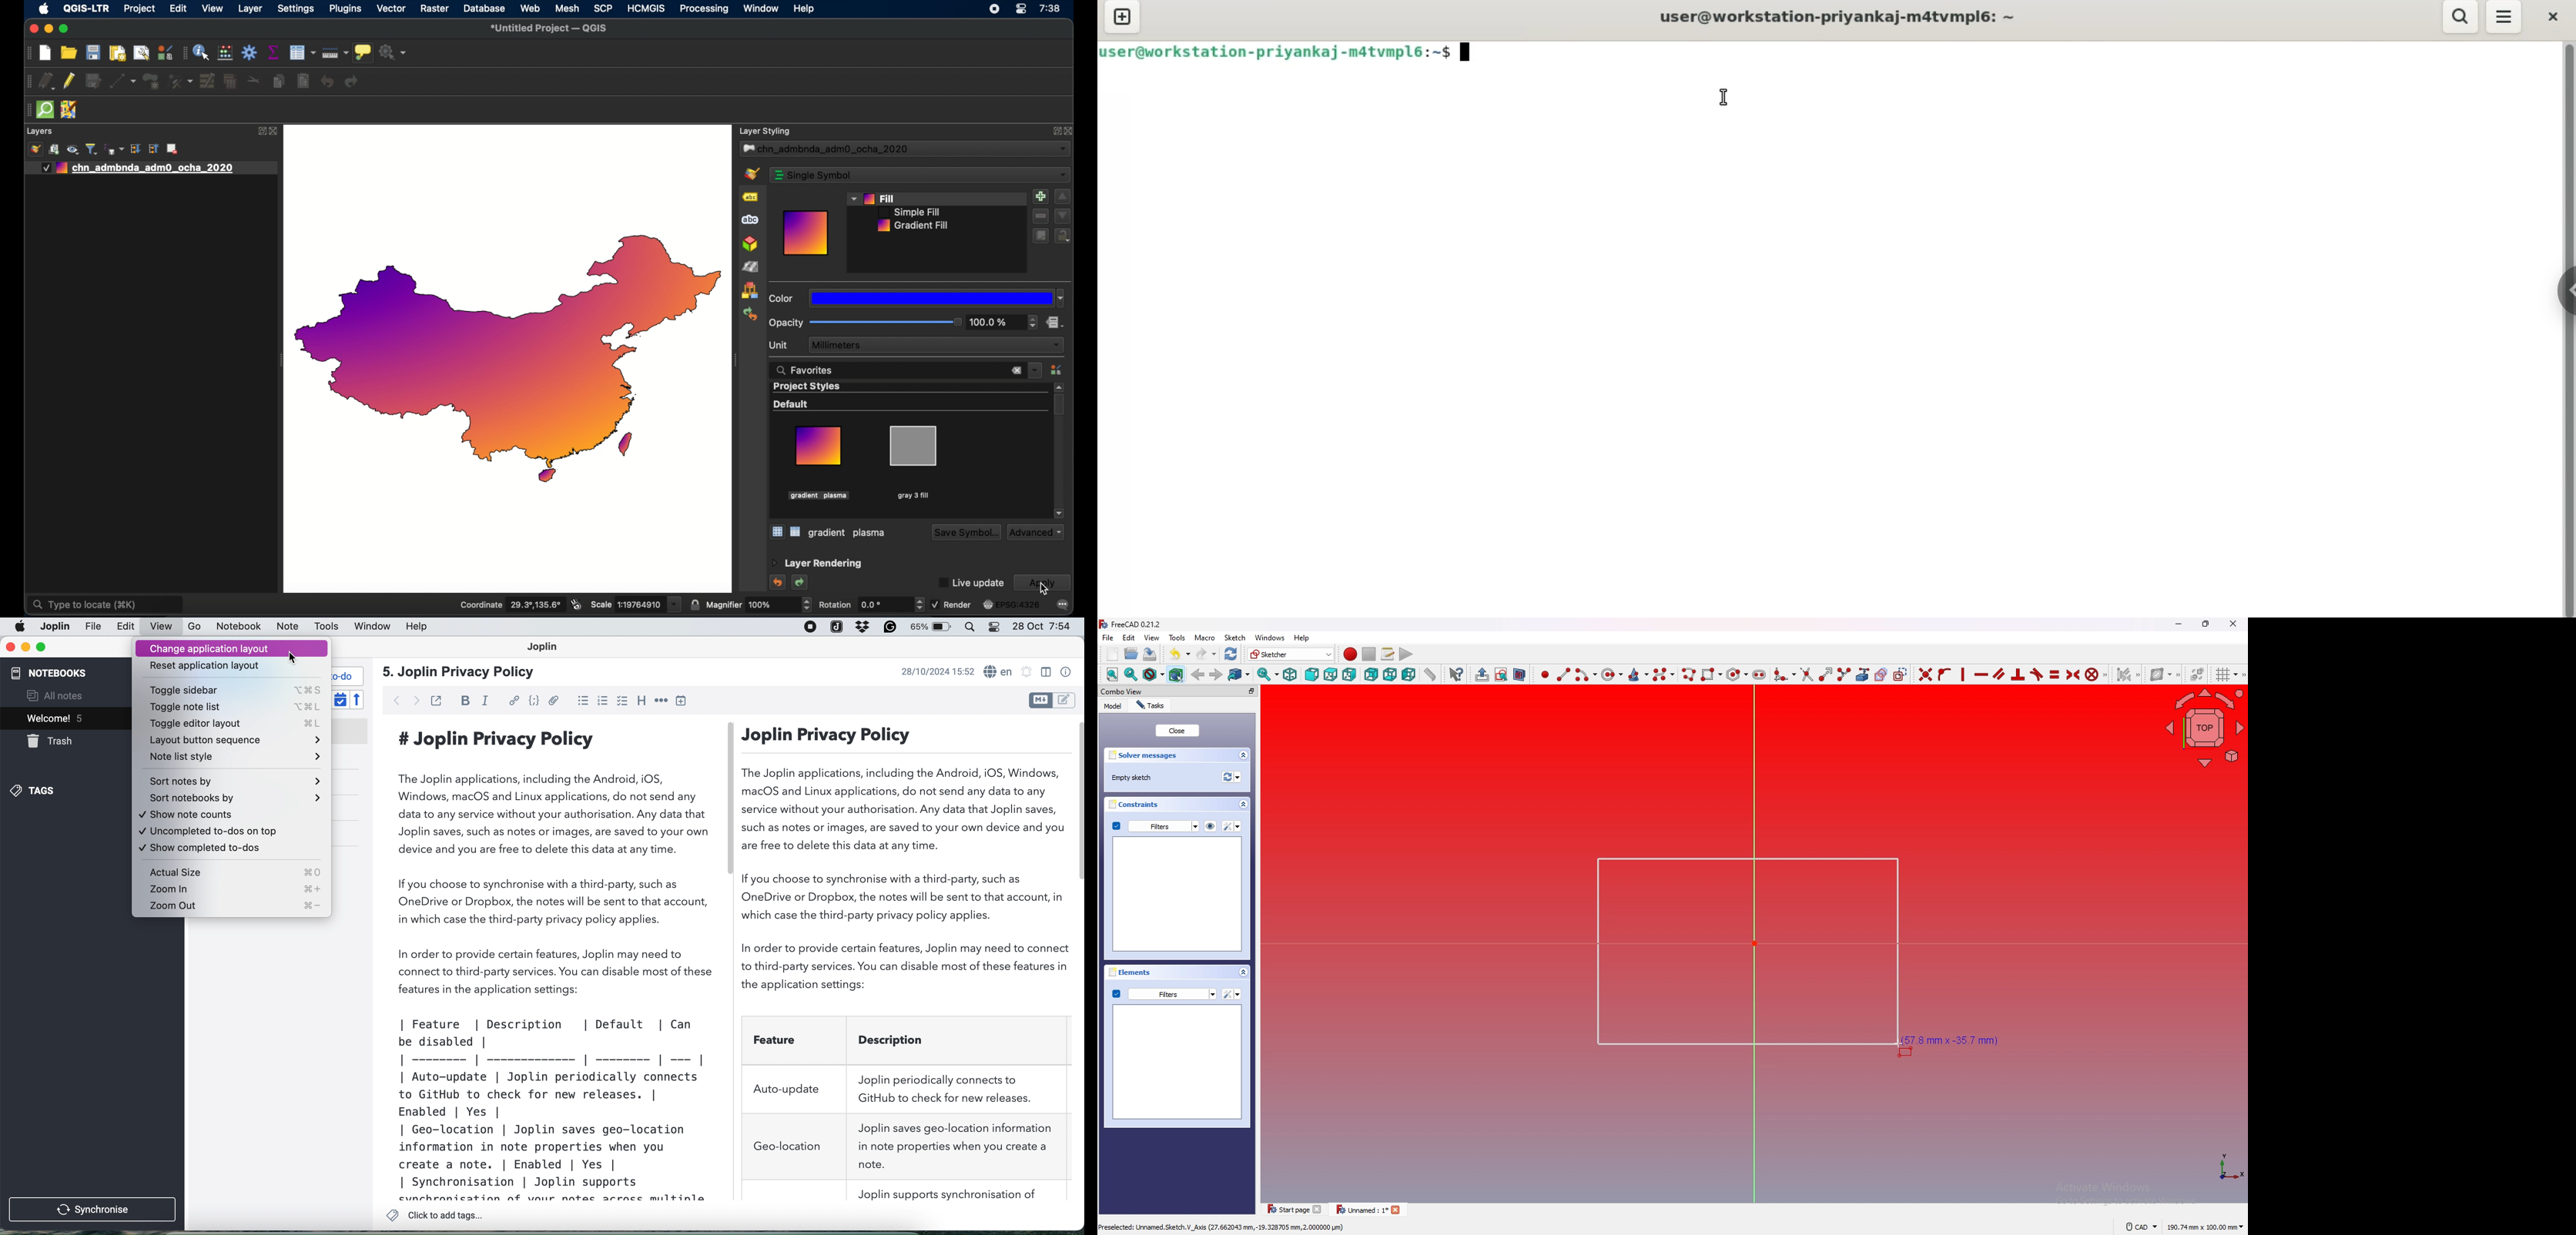 The width and height of the screenshot is (2576, 1260). I want to click on Toggle note list, so click(232, 707).